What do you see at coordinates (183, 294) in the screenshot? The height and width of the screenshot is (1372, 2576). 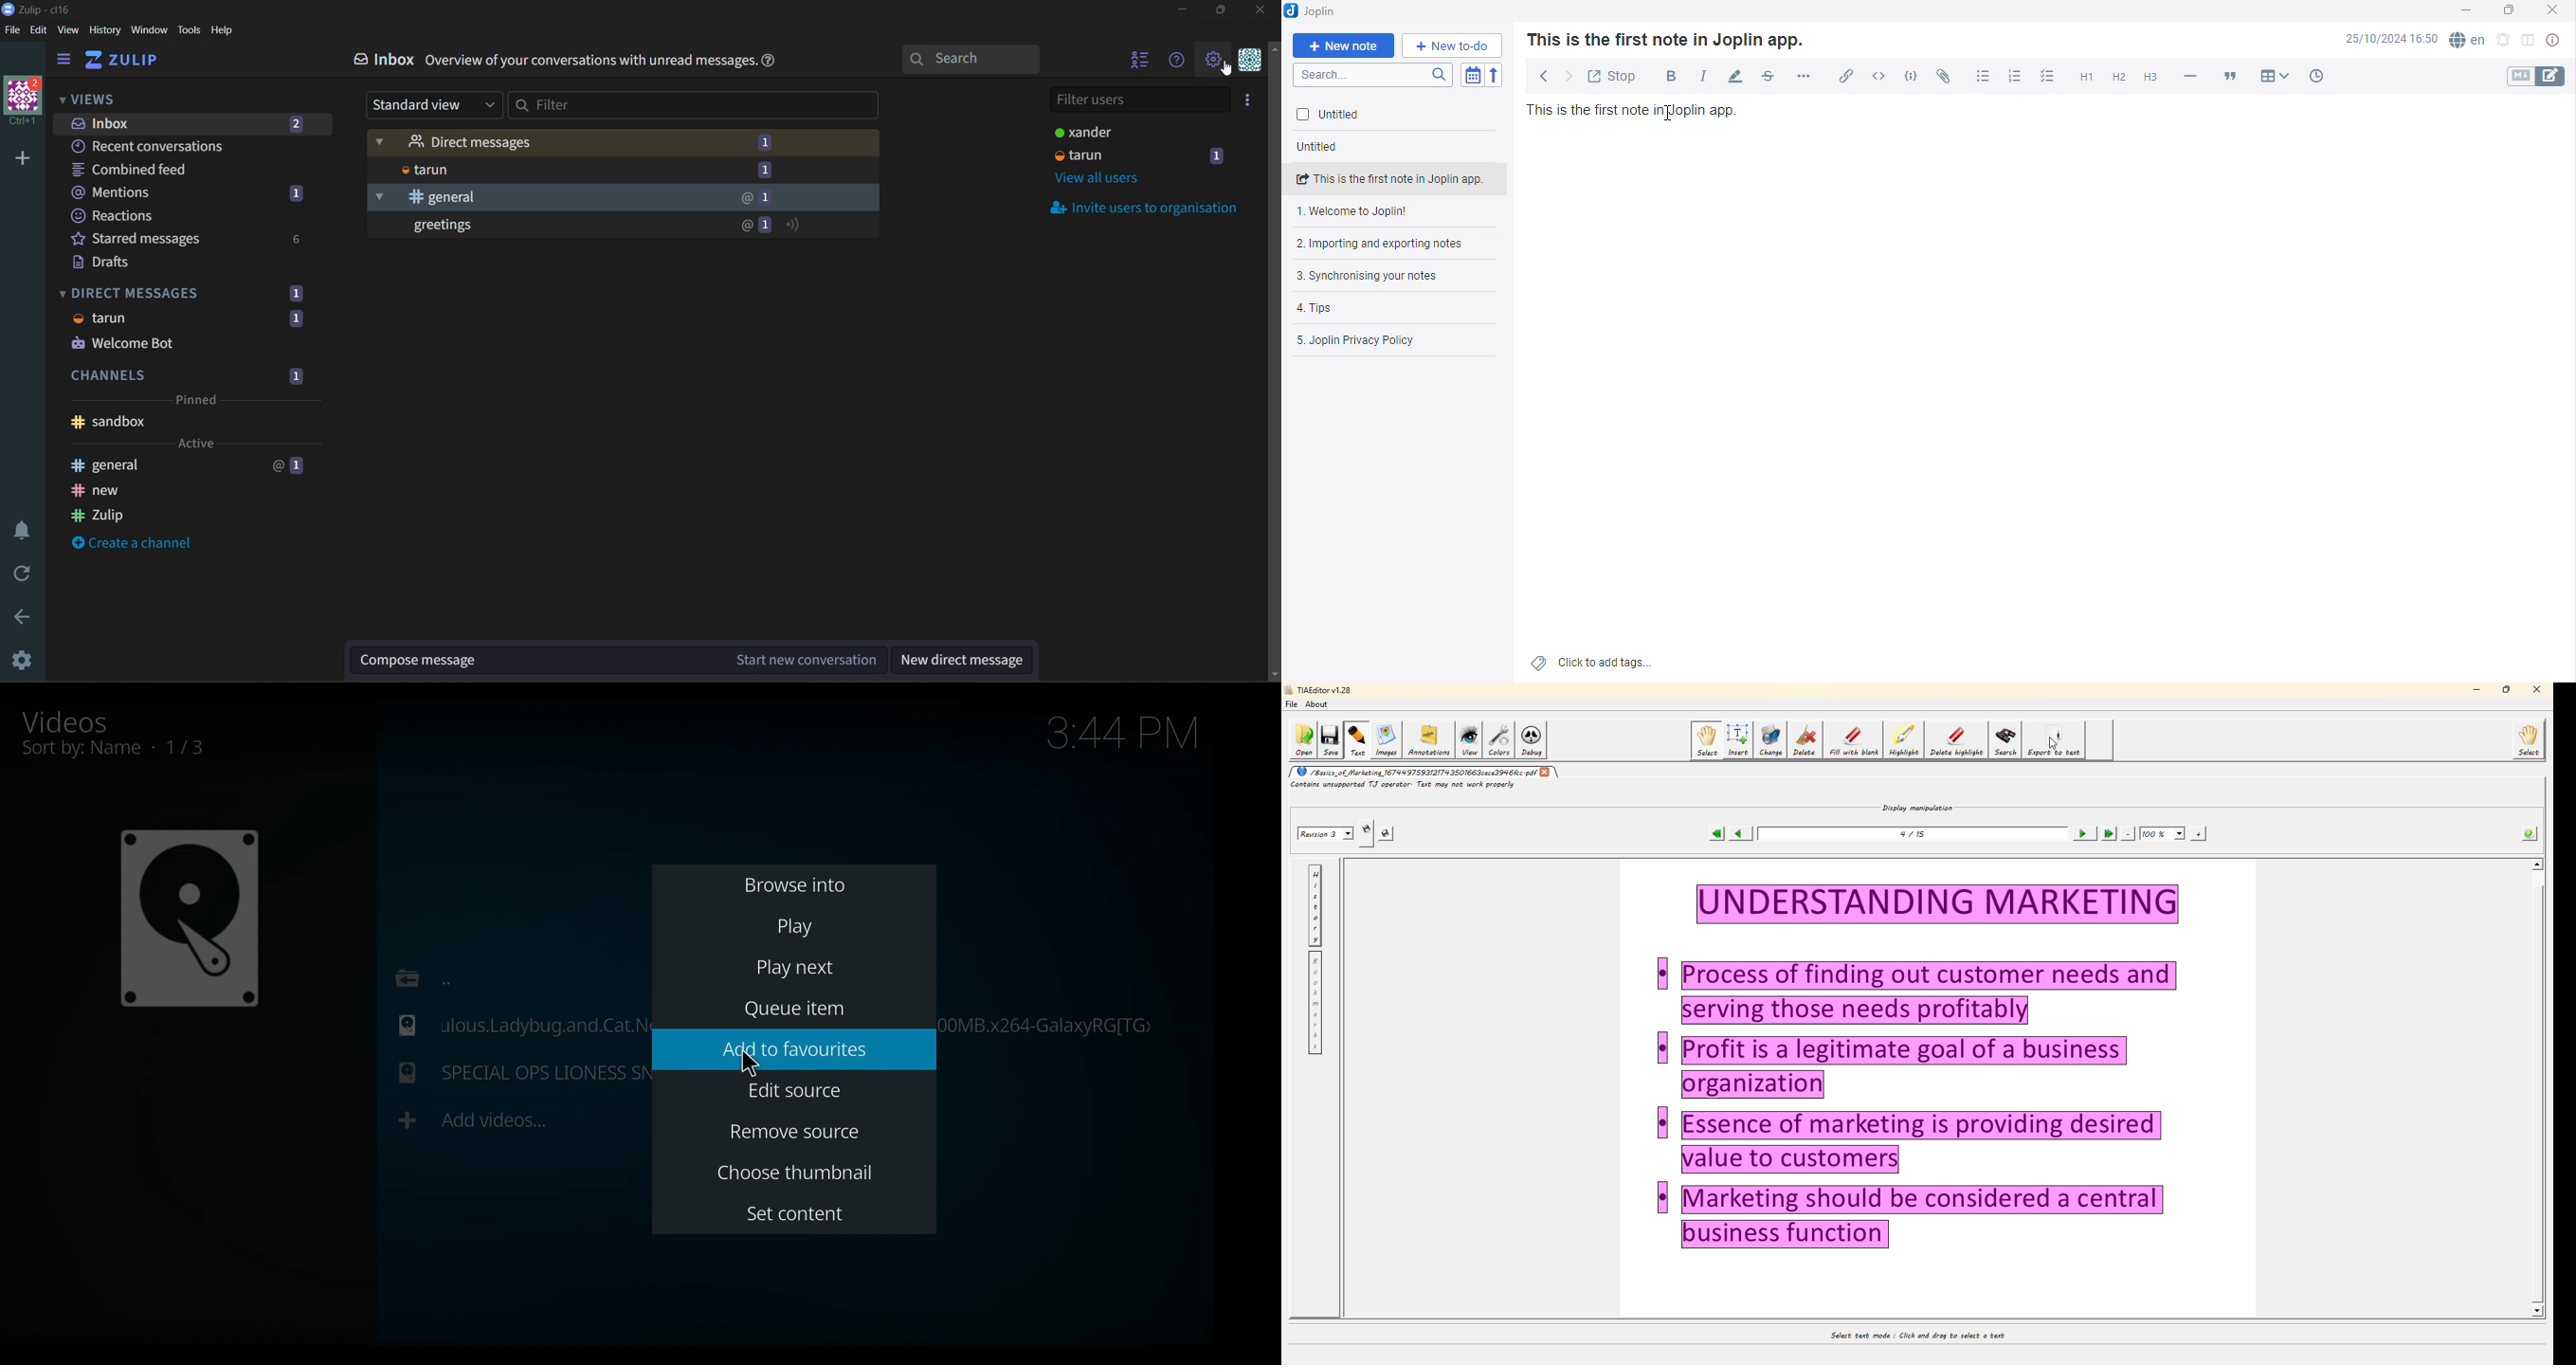 I see `direct messages` at bounding box center [183, 294].